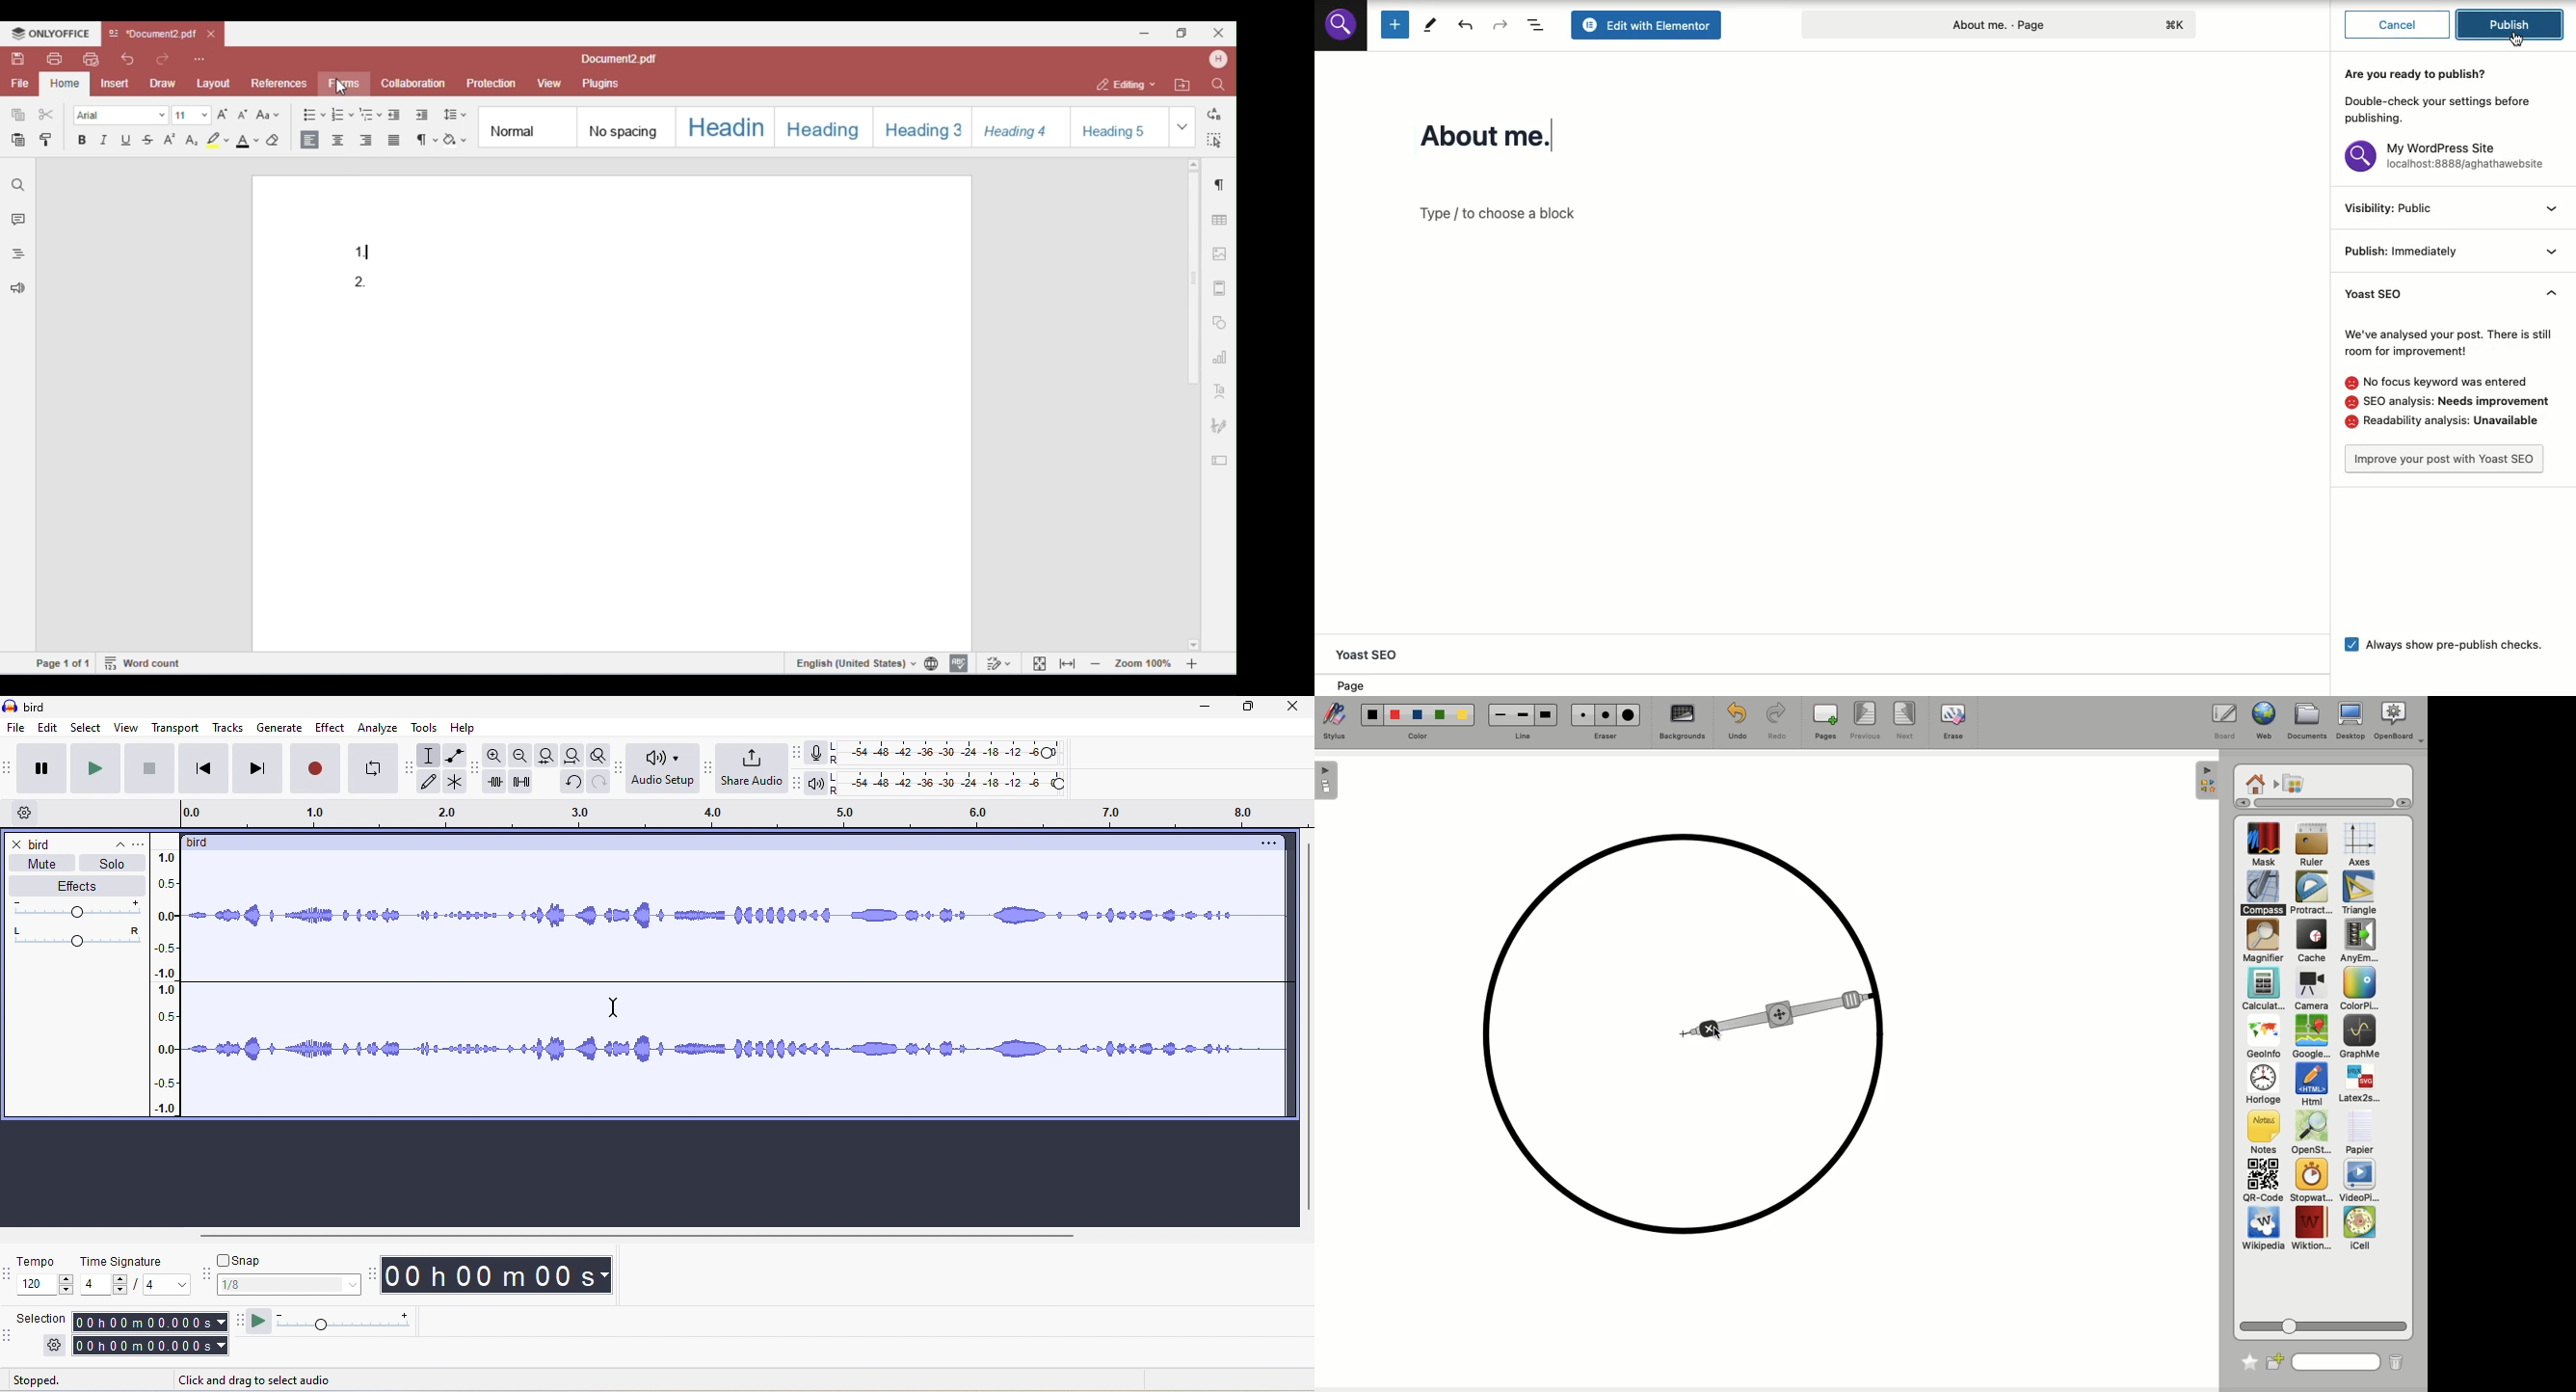 This screenshot has width=2576, height=1400. What do you see at coordinates (1512, 214) in the screenshot?
I see `Type/ choose a block` at bounding box center [1512, 214].